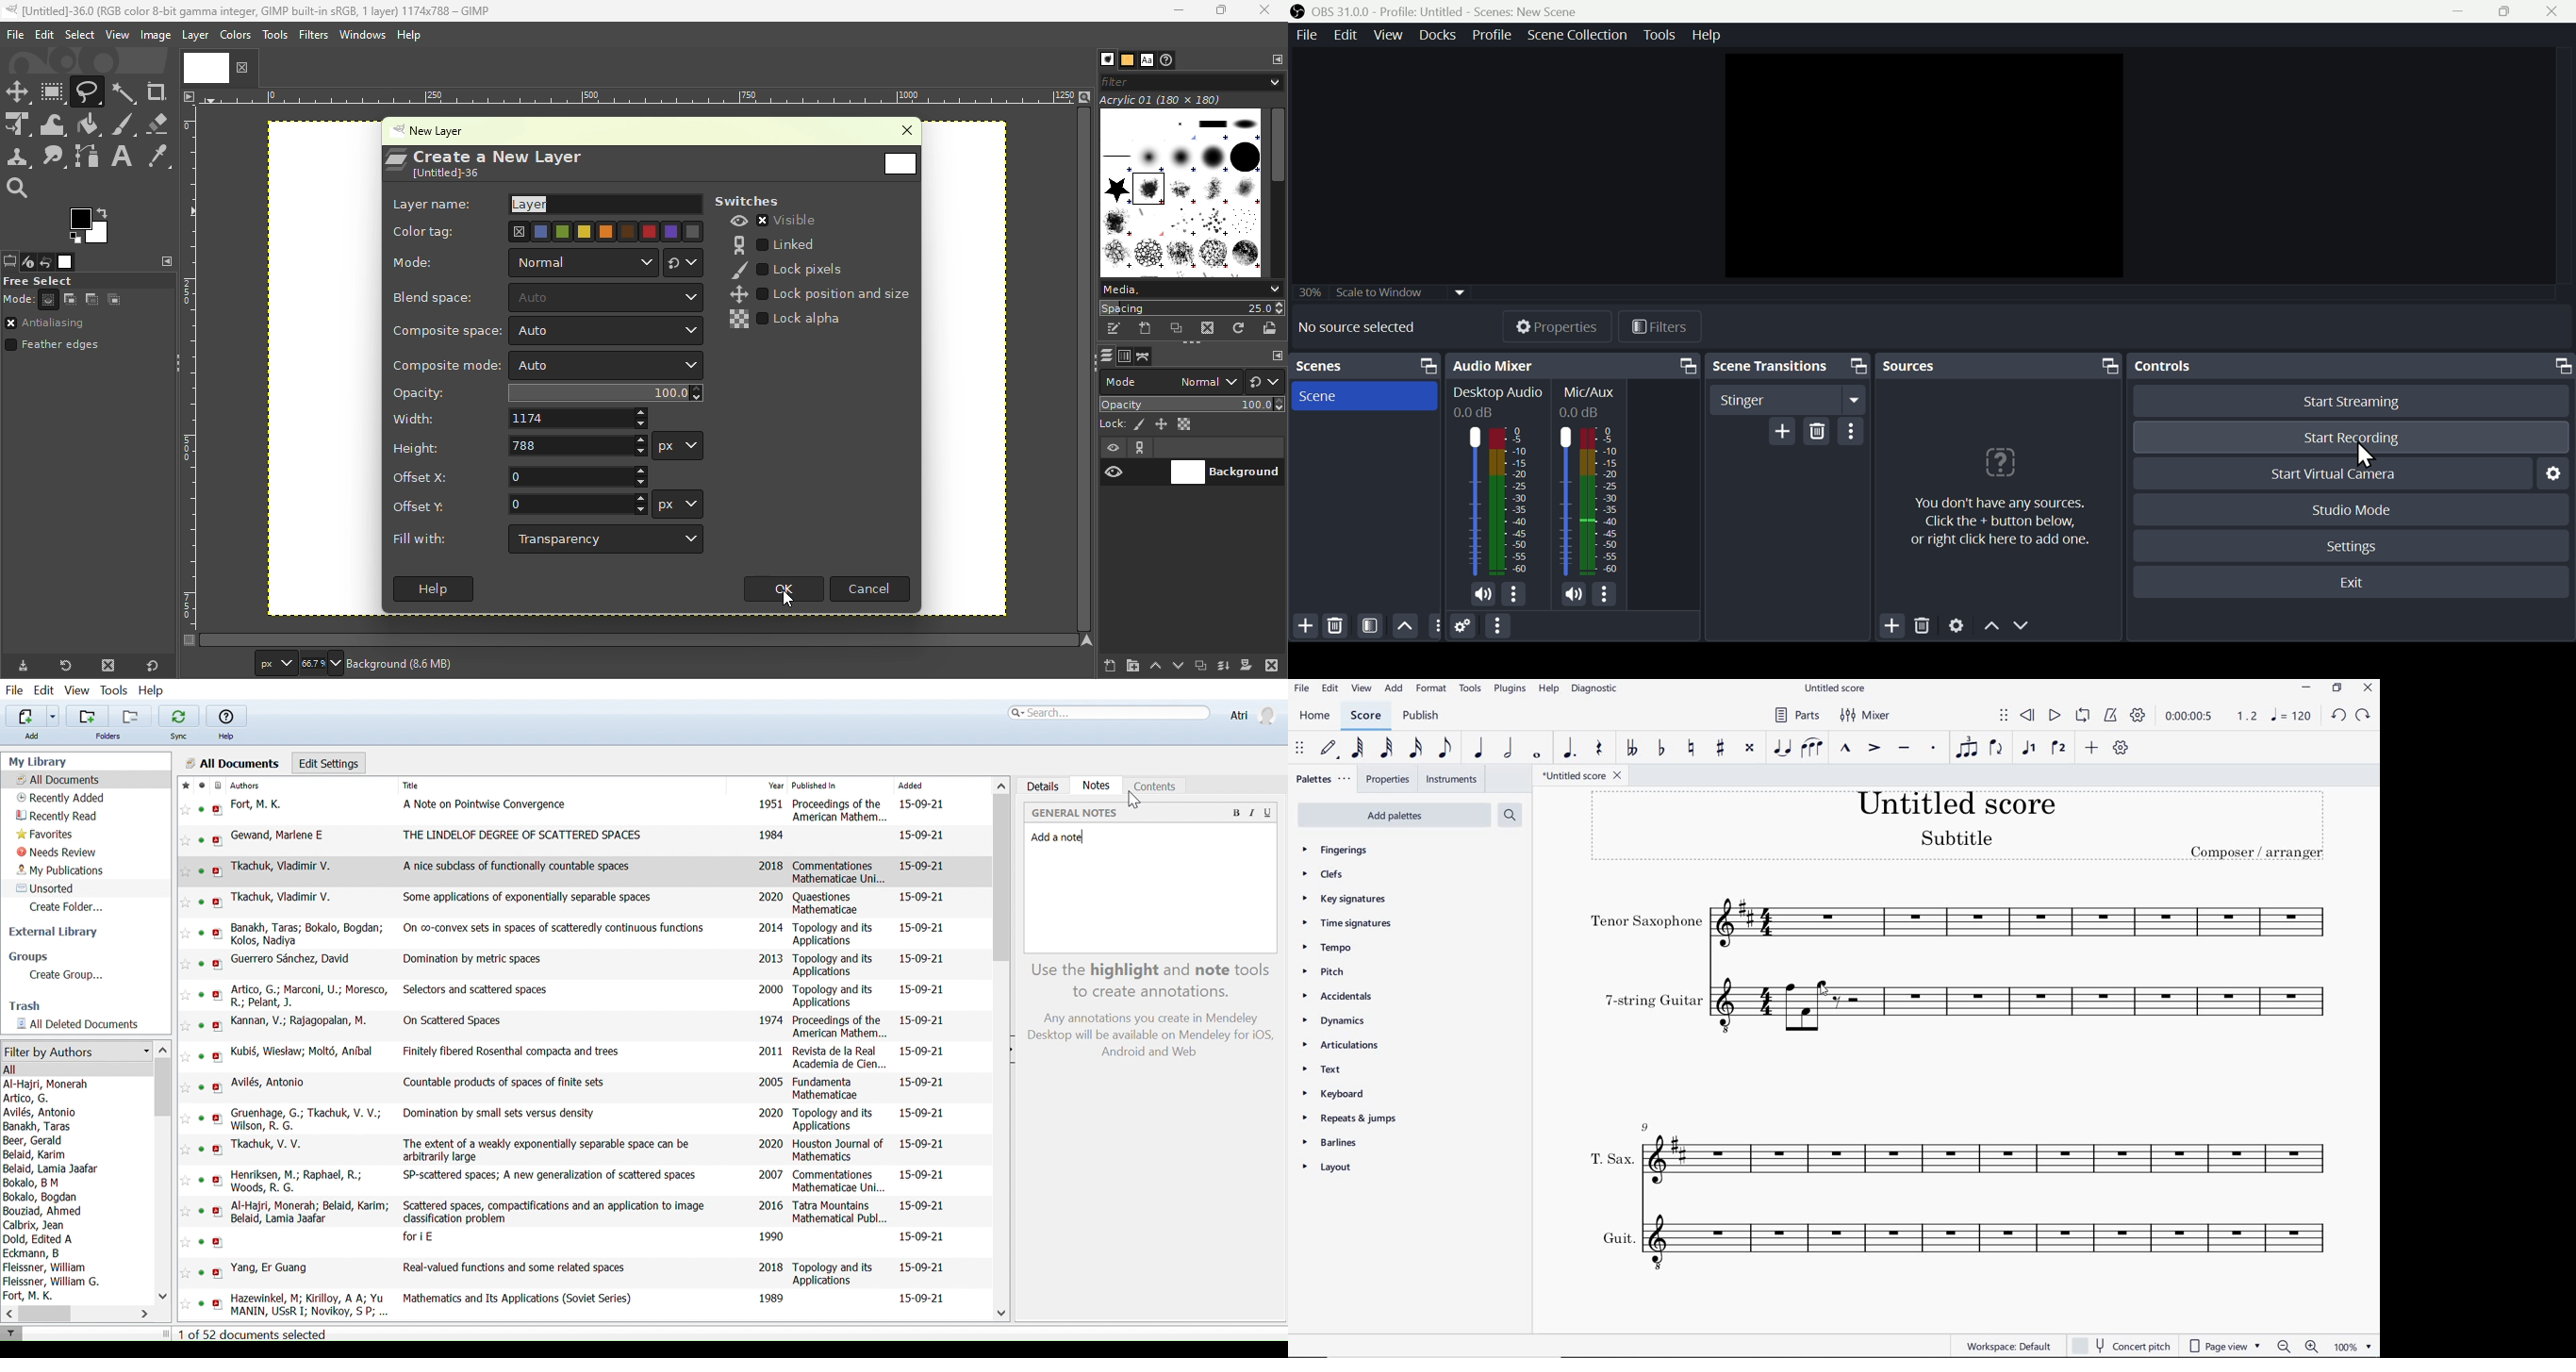 This screenshot has width=2576, height=1372. What do you see at coordinates (313, 1213) in the screenshot?
I see `Al-Hajri, Monerah; Belaid, Karim; Belaid, Lamia Jaafar` at bounding box center [313, 1213].